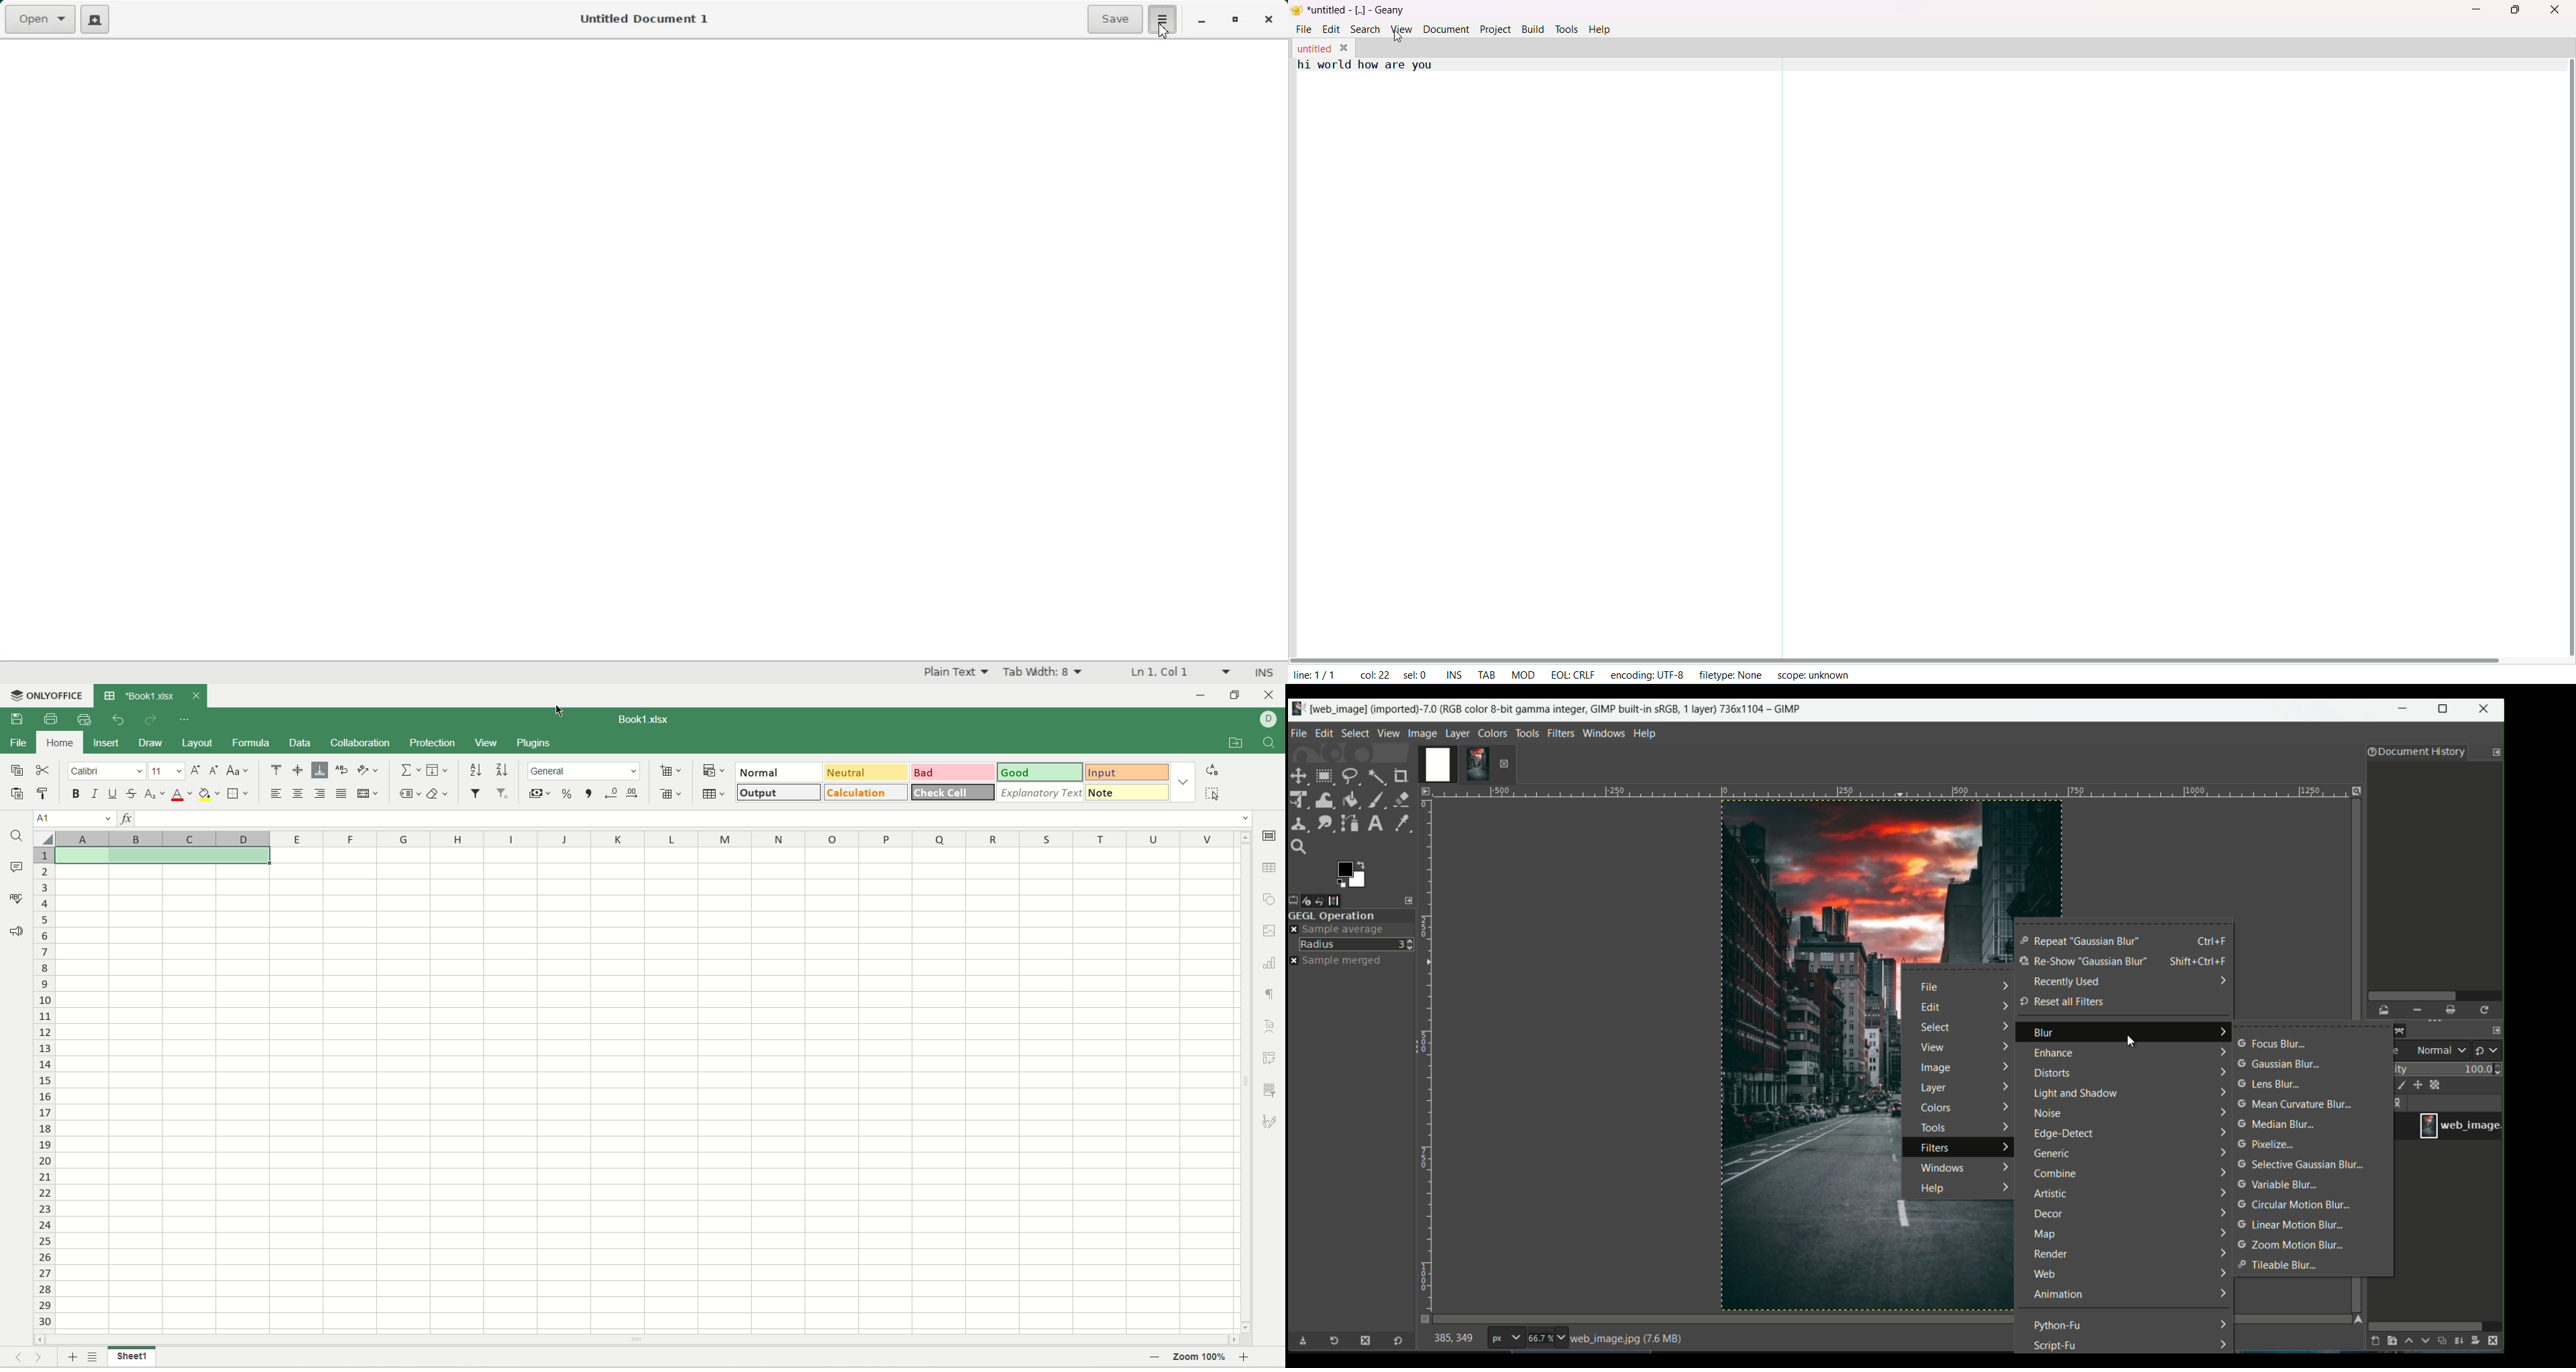  I want to click on lock alpha channel, so click(2437, 1084).